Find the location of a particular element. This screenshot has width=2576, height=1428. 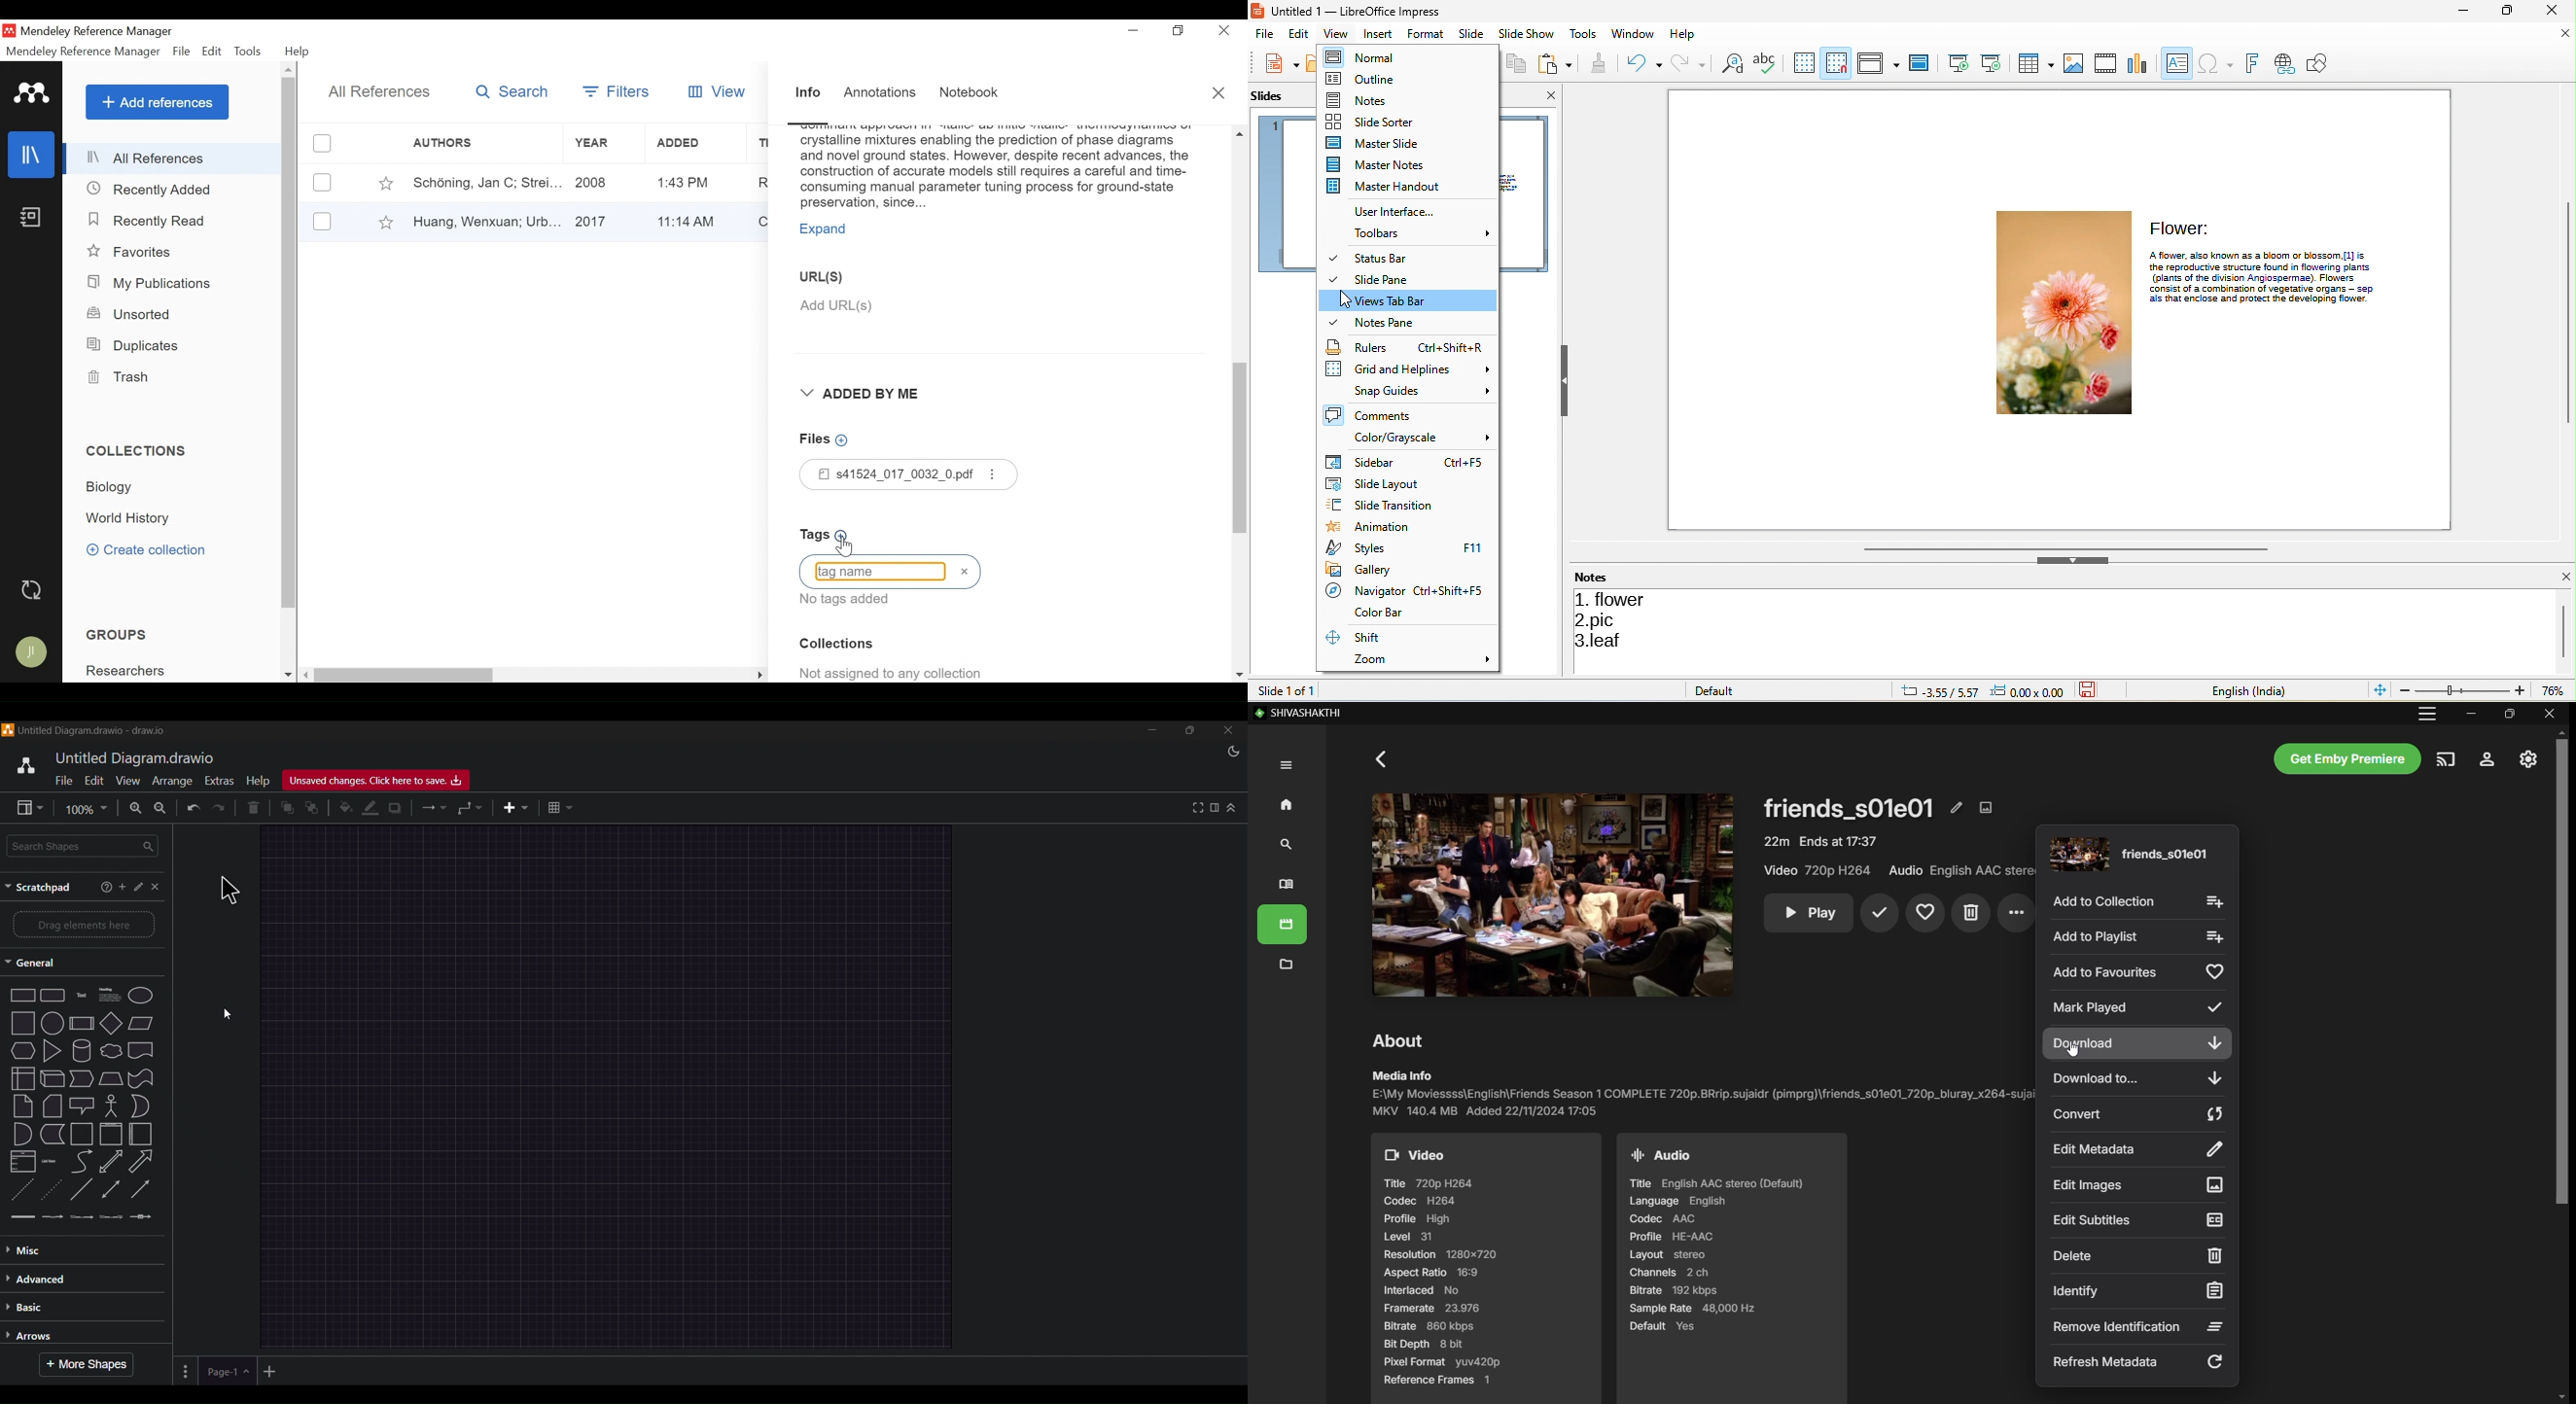

Close is located at coordinates (1226, 30).